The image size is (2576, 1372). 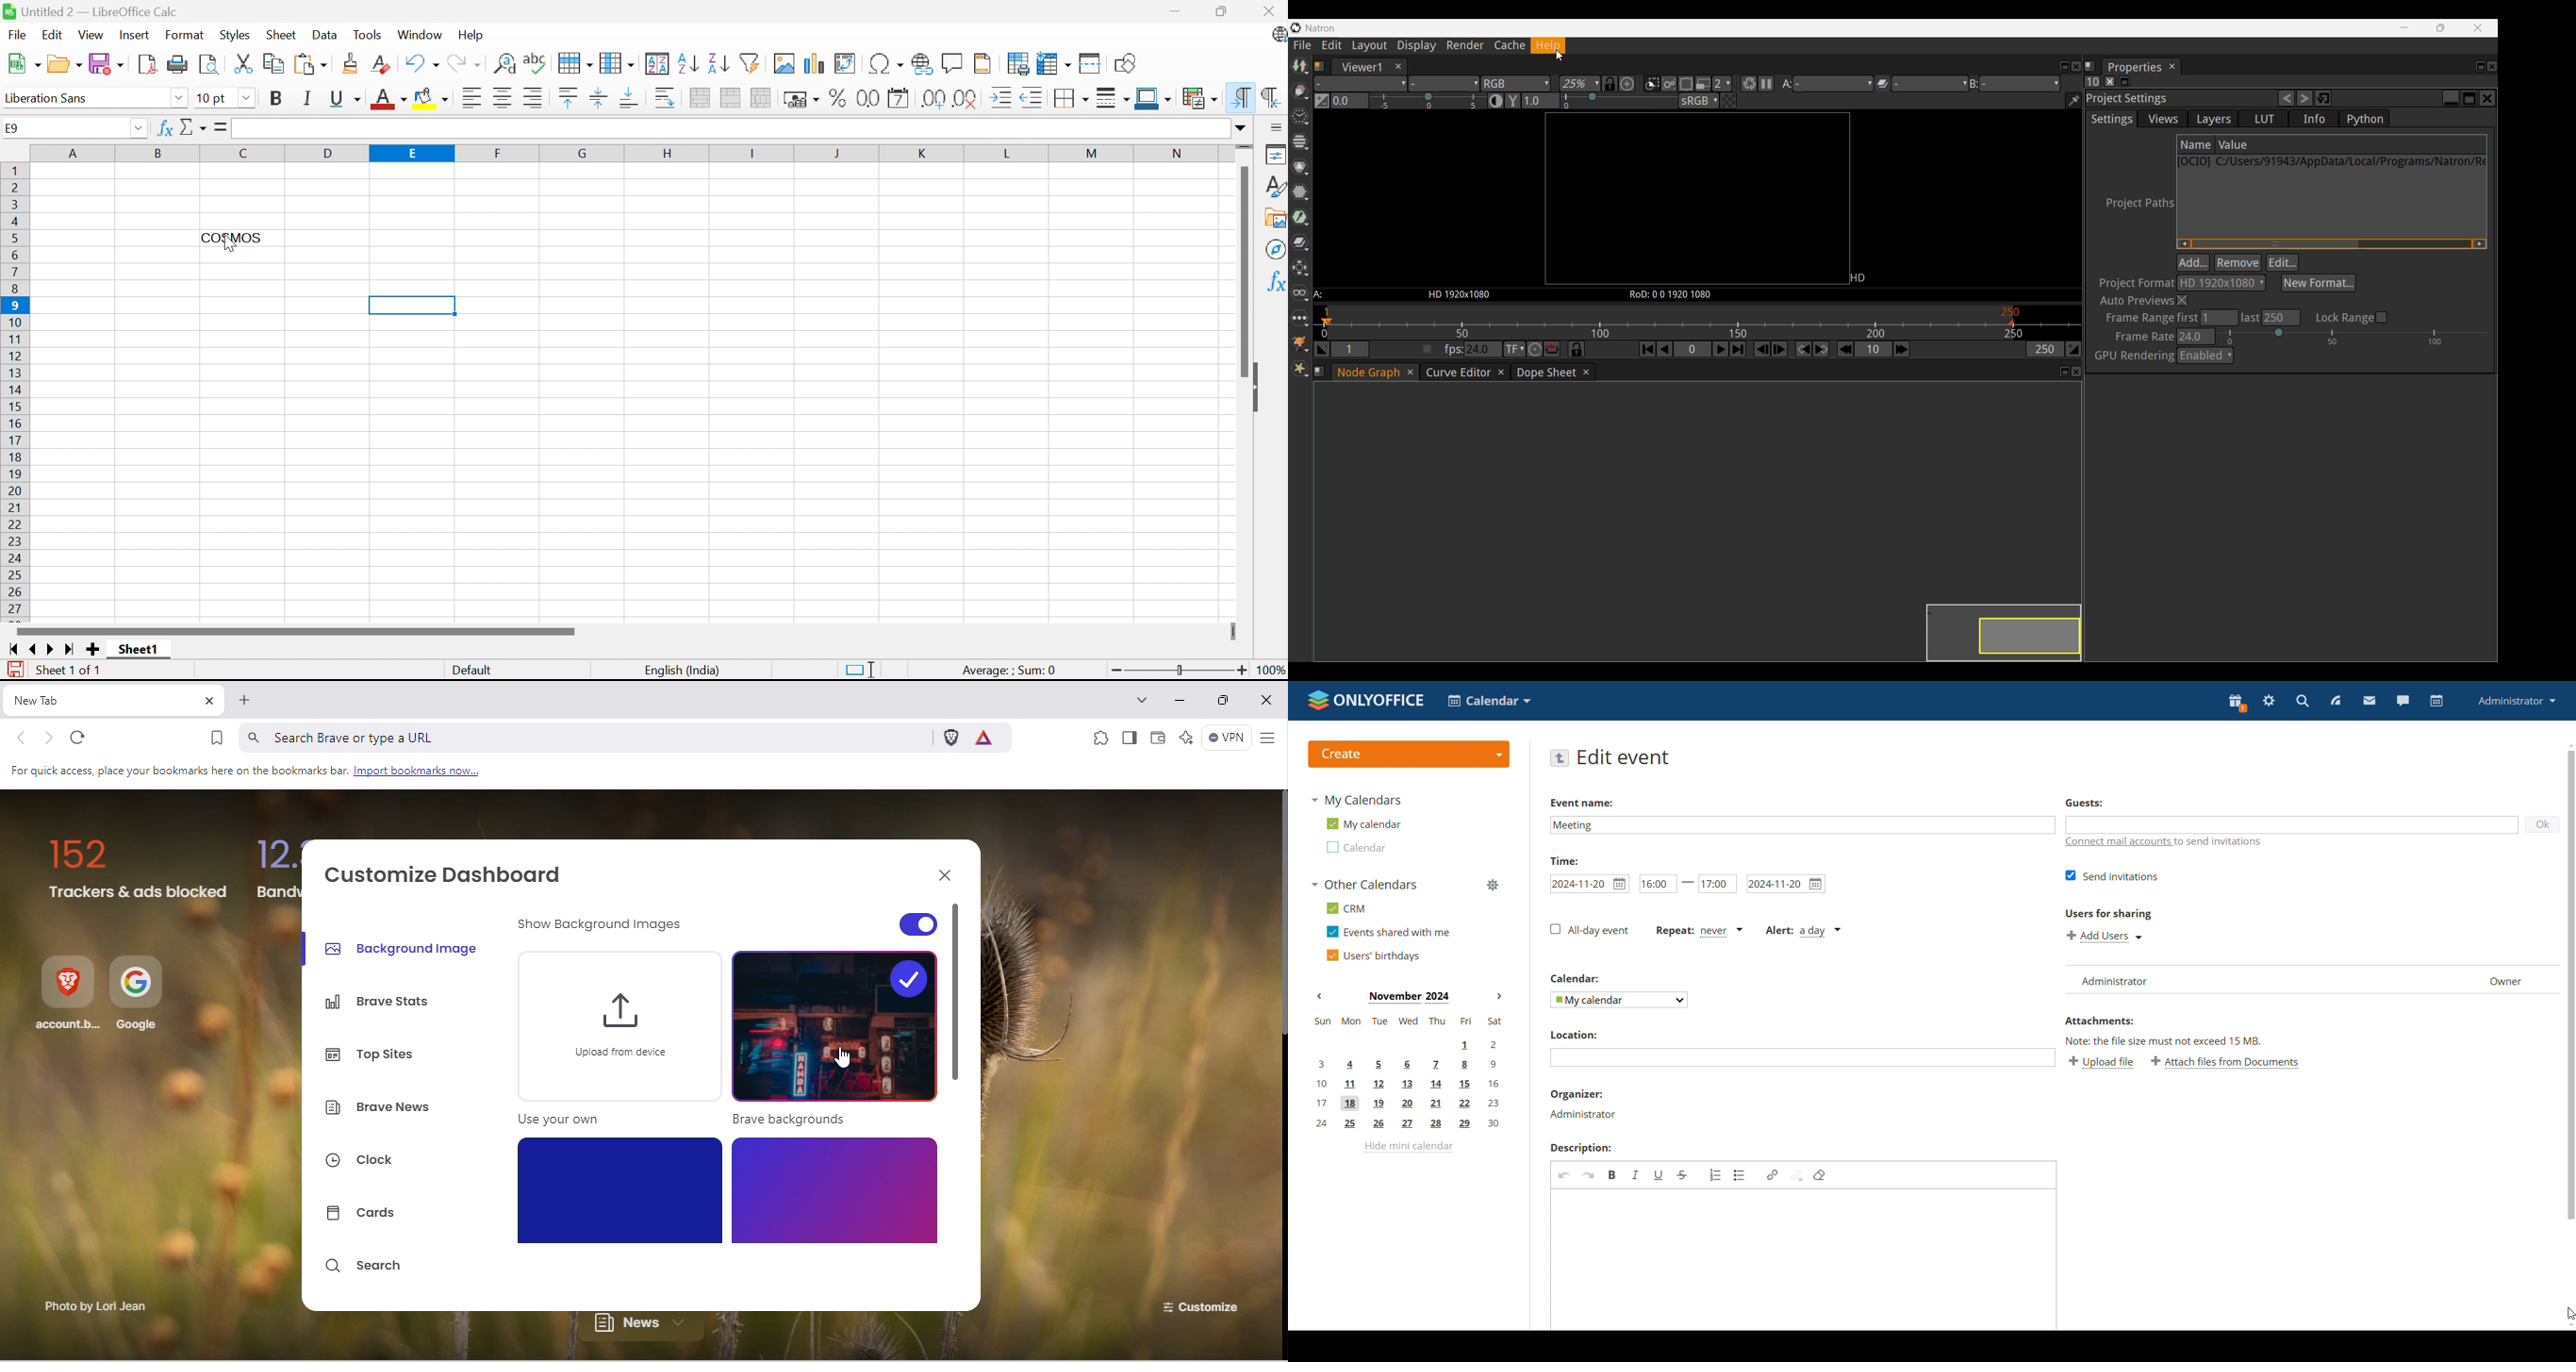 I want to click on New, so click(x=24, y=66).